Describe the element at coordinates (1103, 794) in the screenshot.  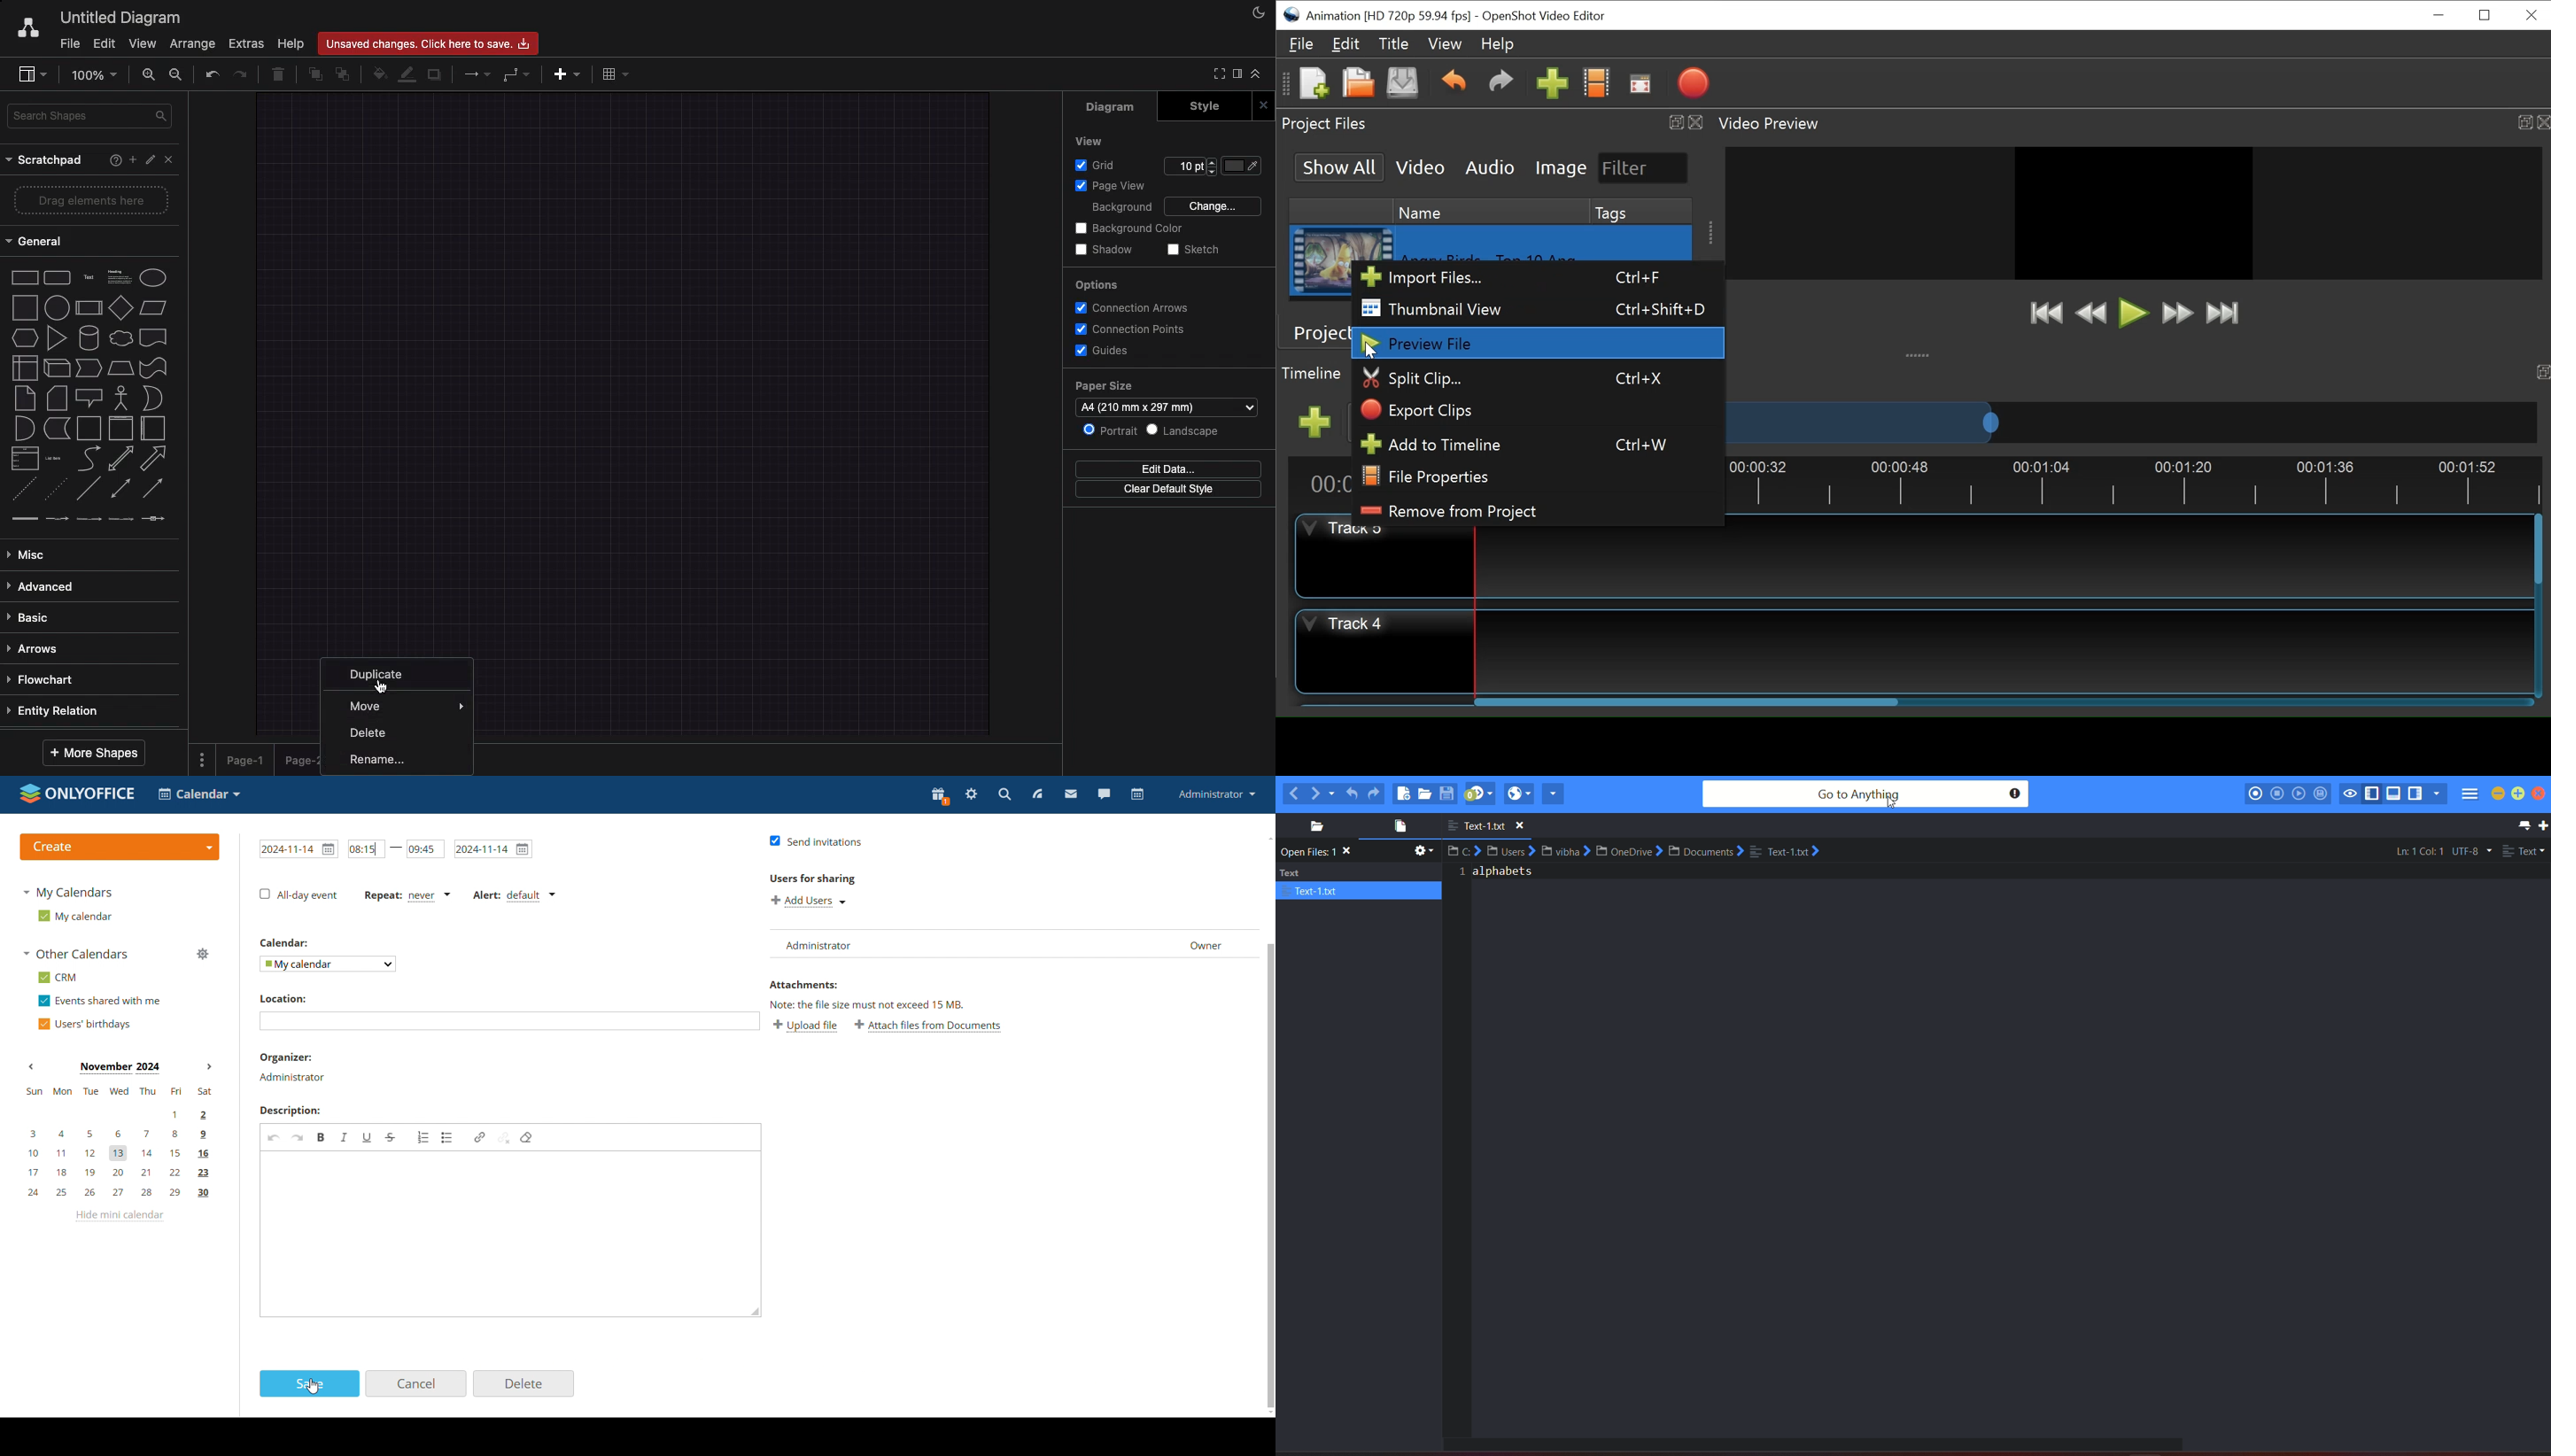
I see `chat` at that location.